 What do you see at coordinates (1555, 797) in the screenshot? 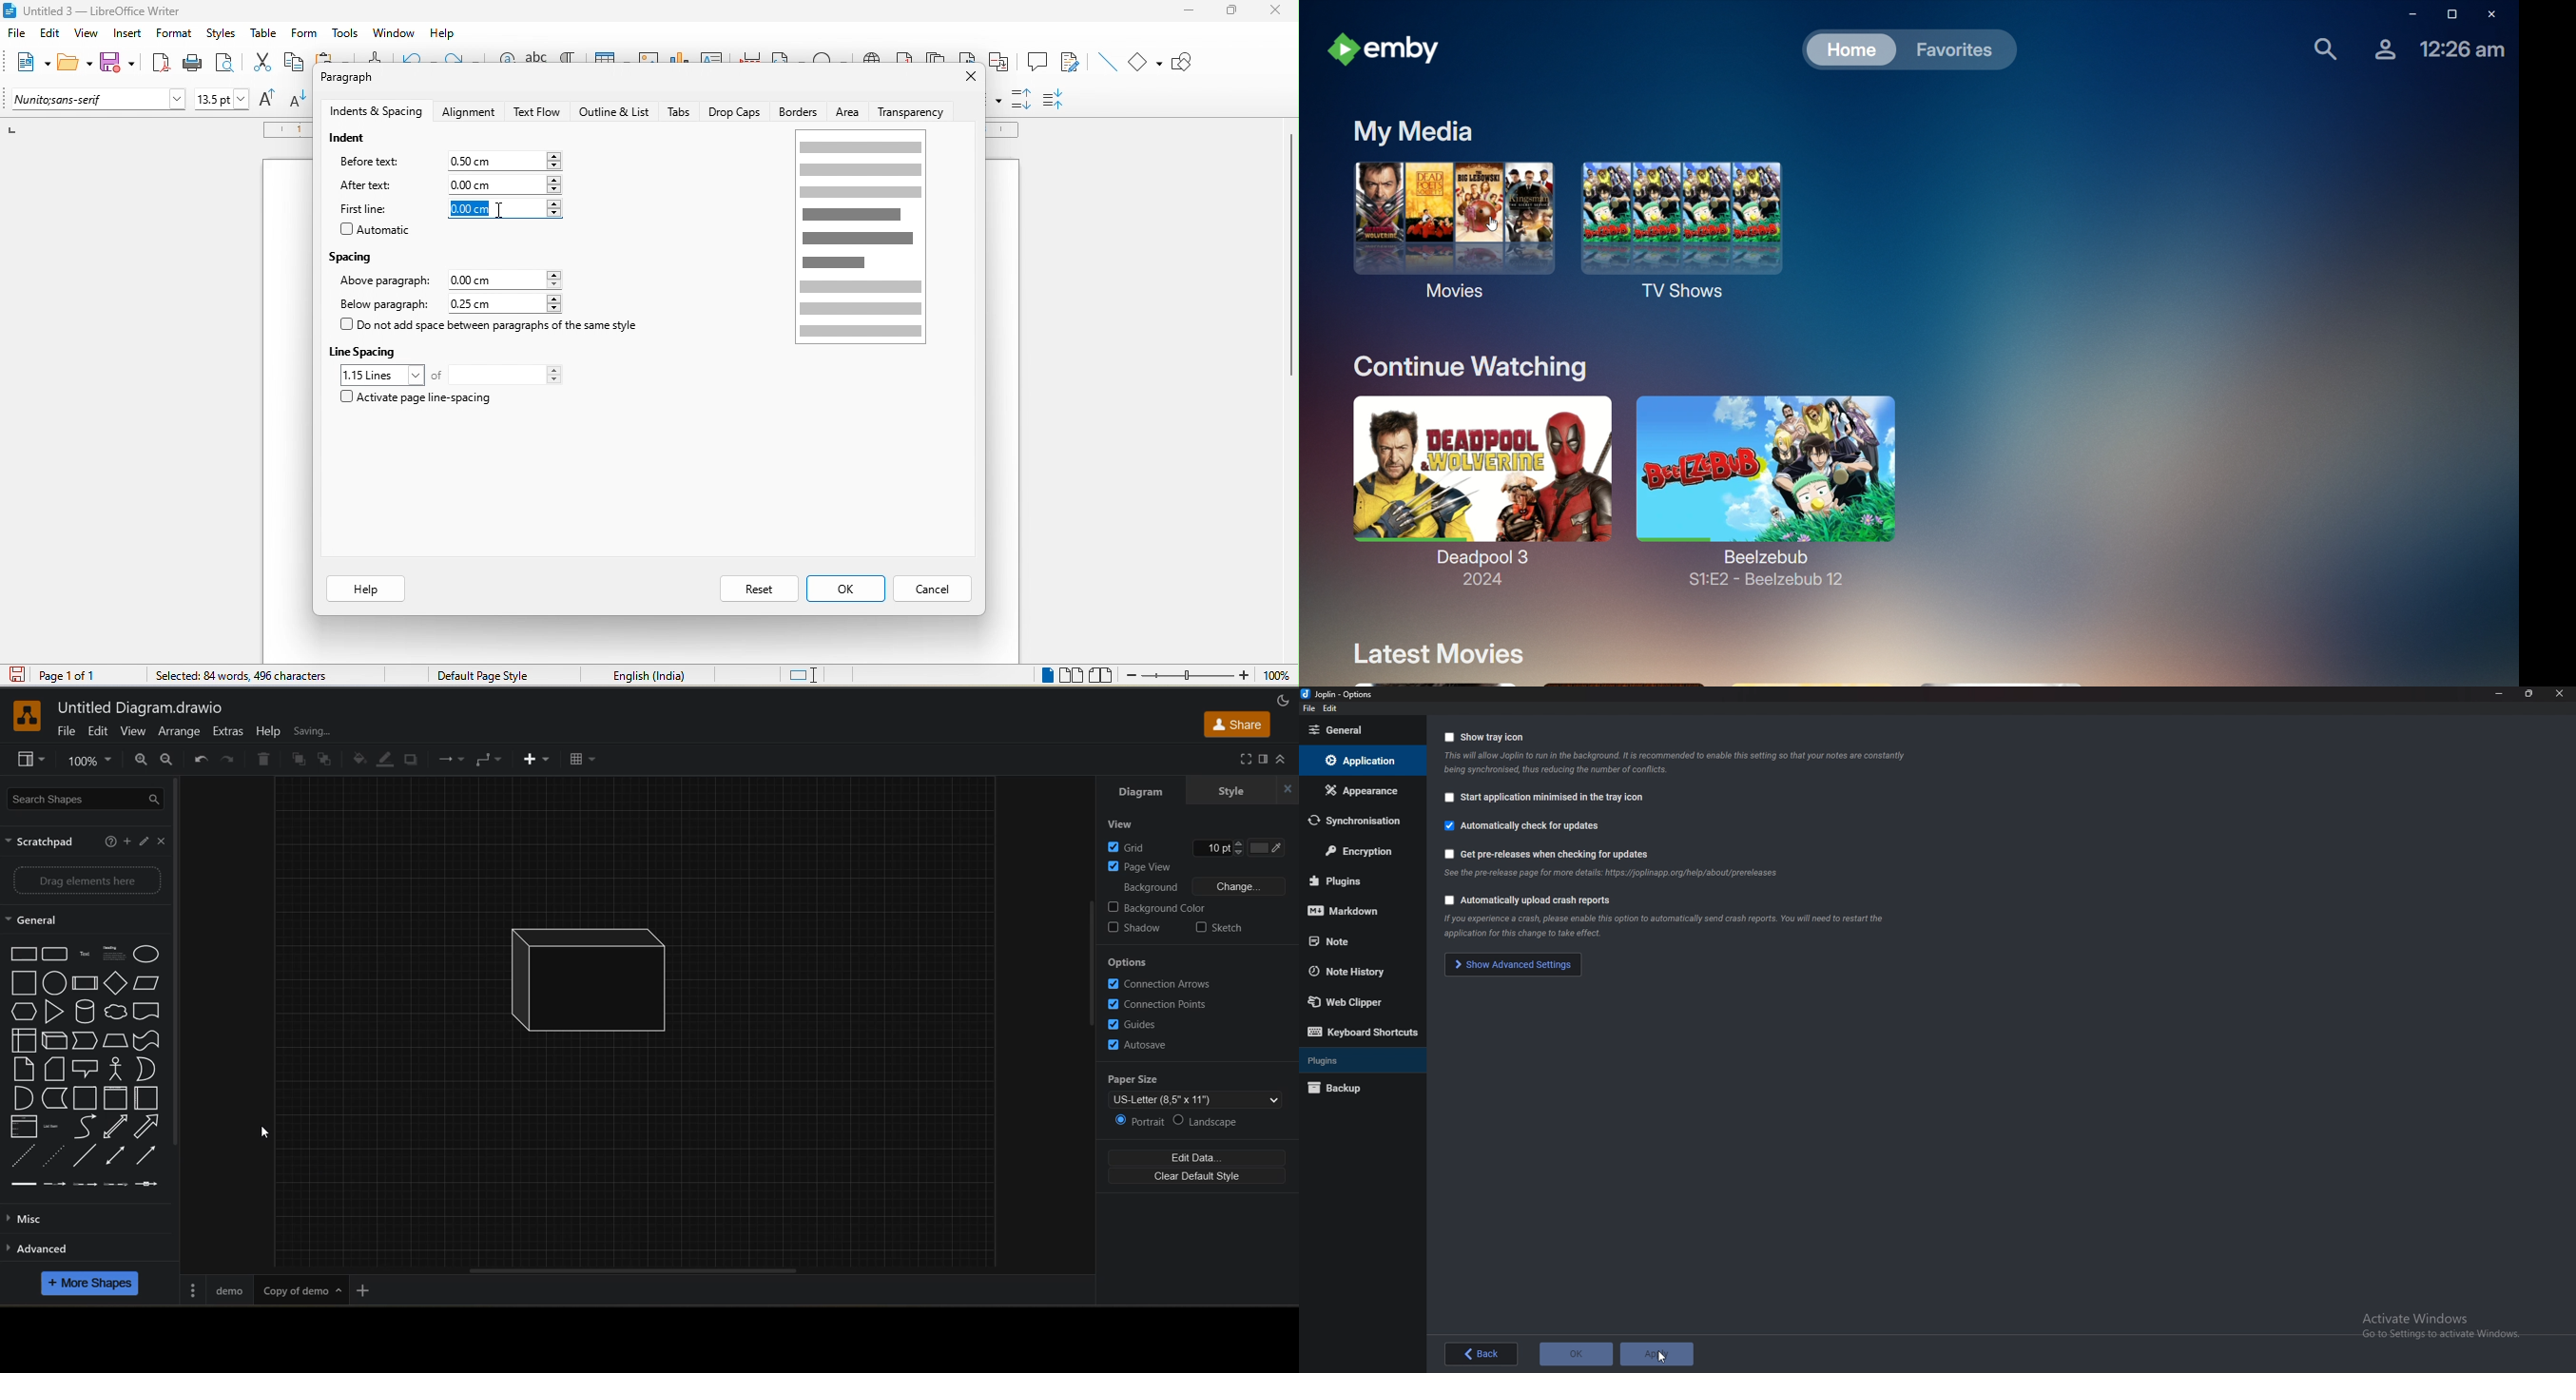
I see `Start application minimized` at bounding box center [1555, 797].